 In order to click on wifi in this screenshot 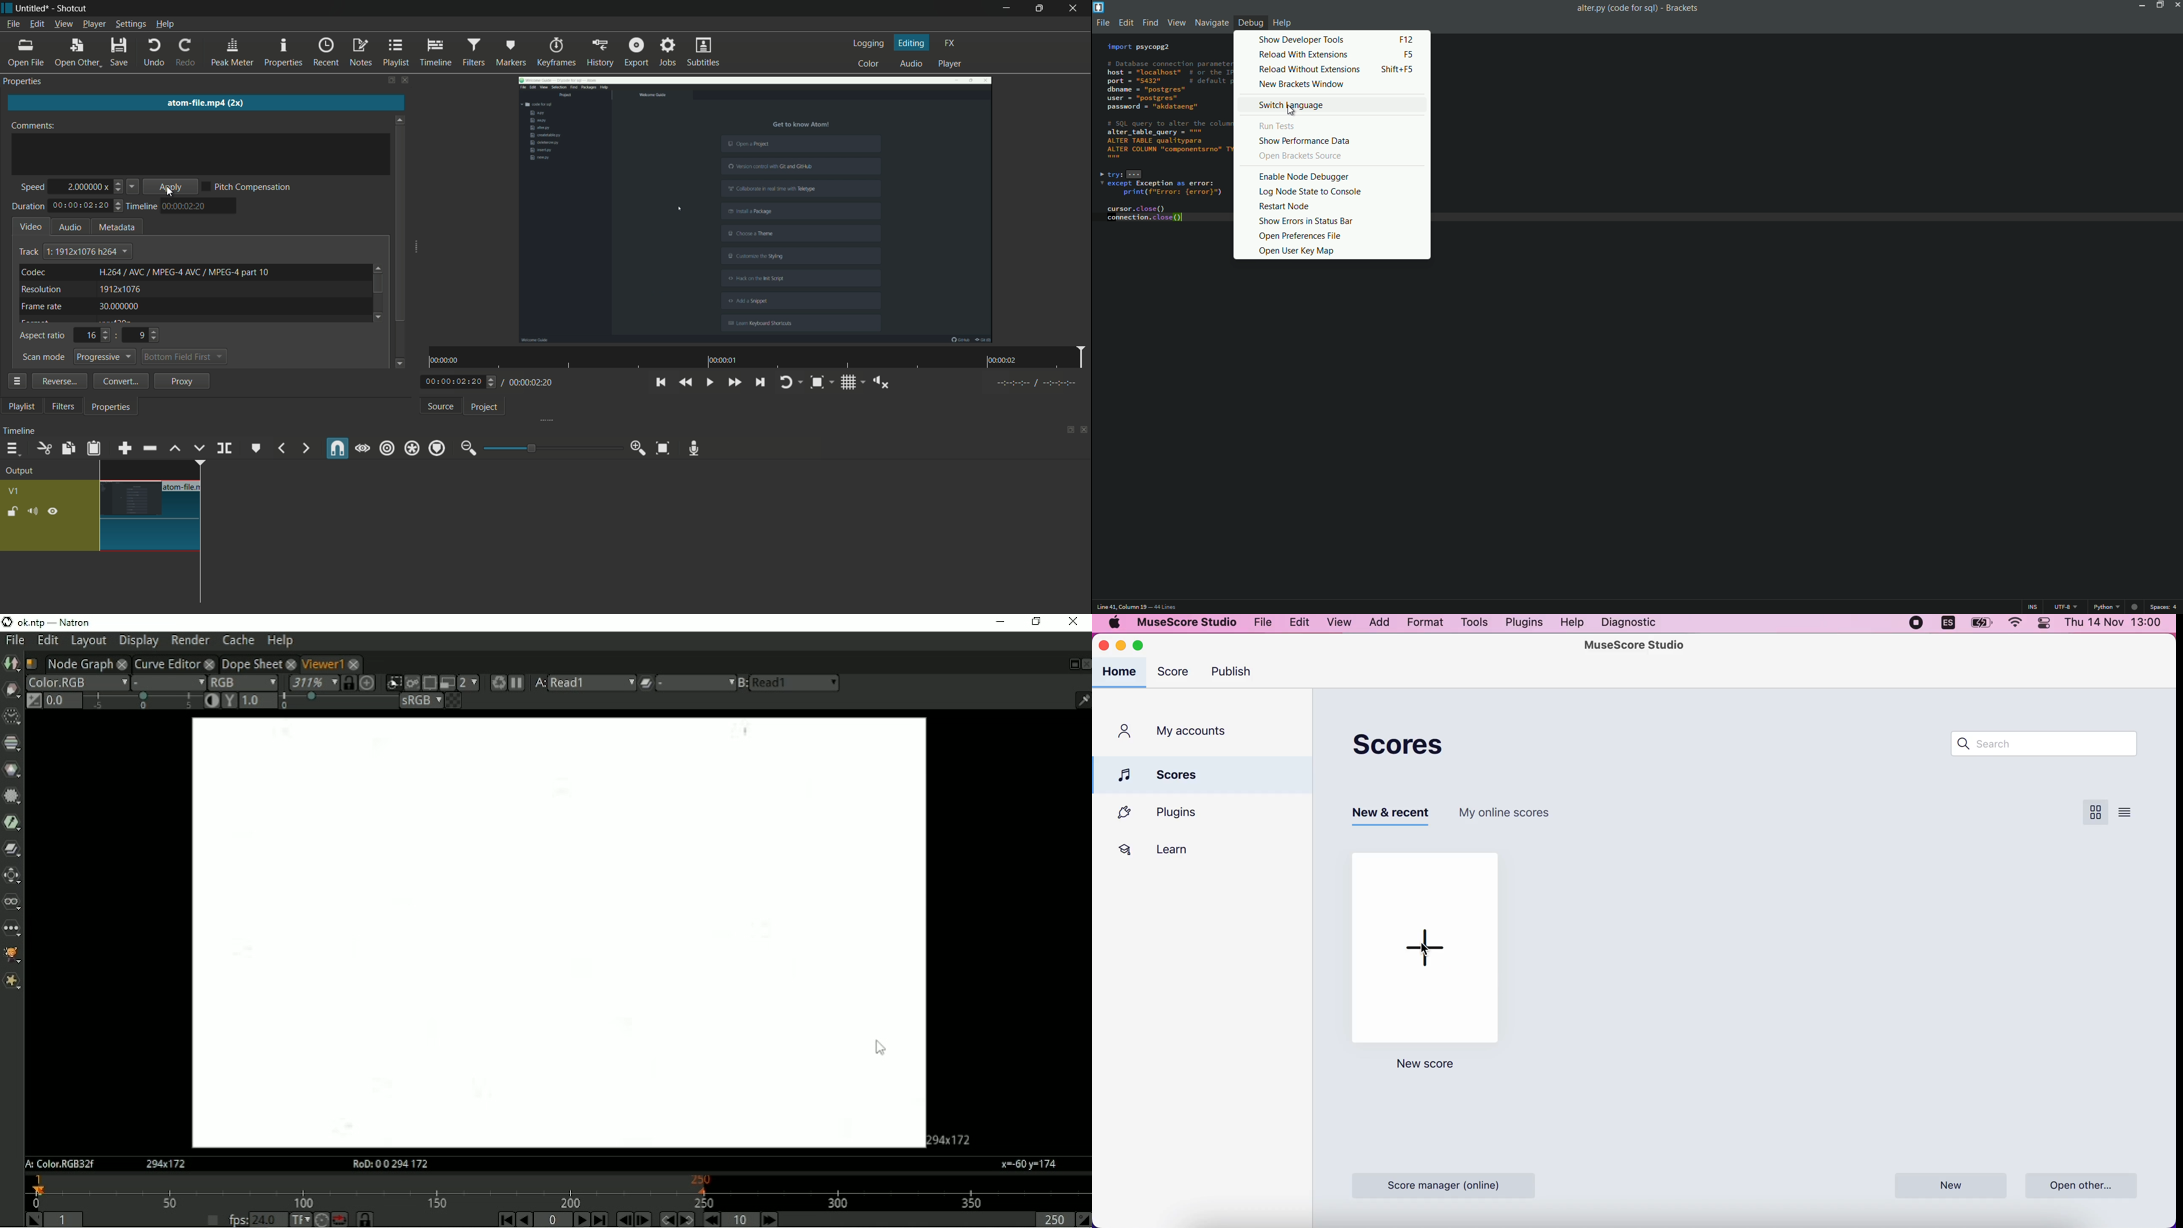, I will do `click(2018, 625)`.